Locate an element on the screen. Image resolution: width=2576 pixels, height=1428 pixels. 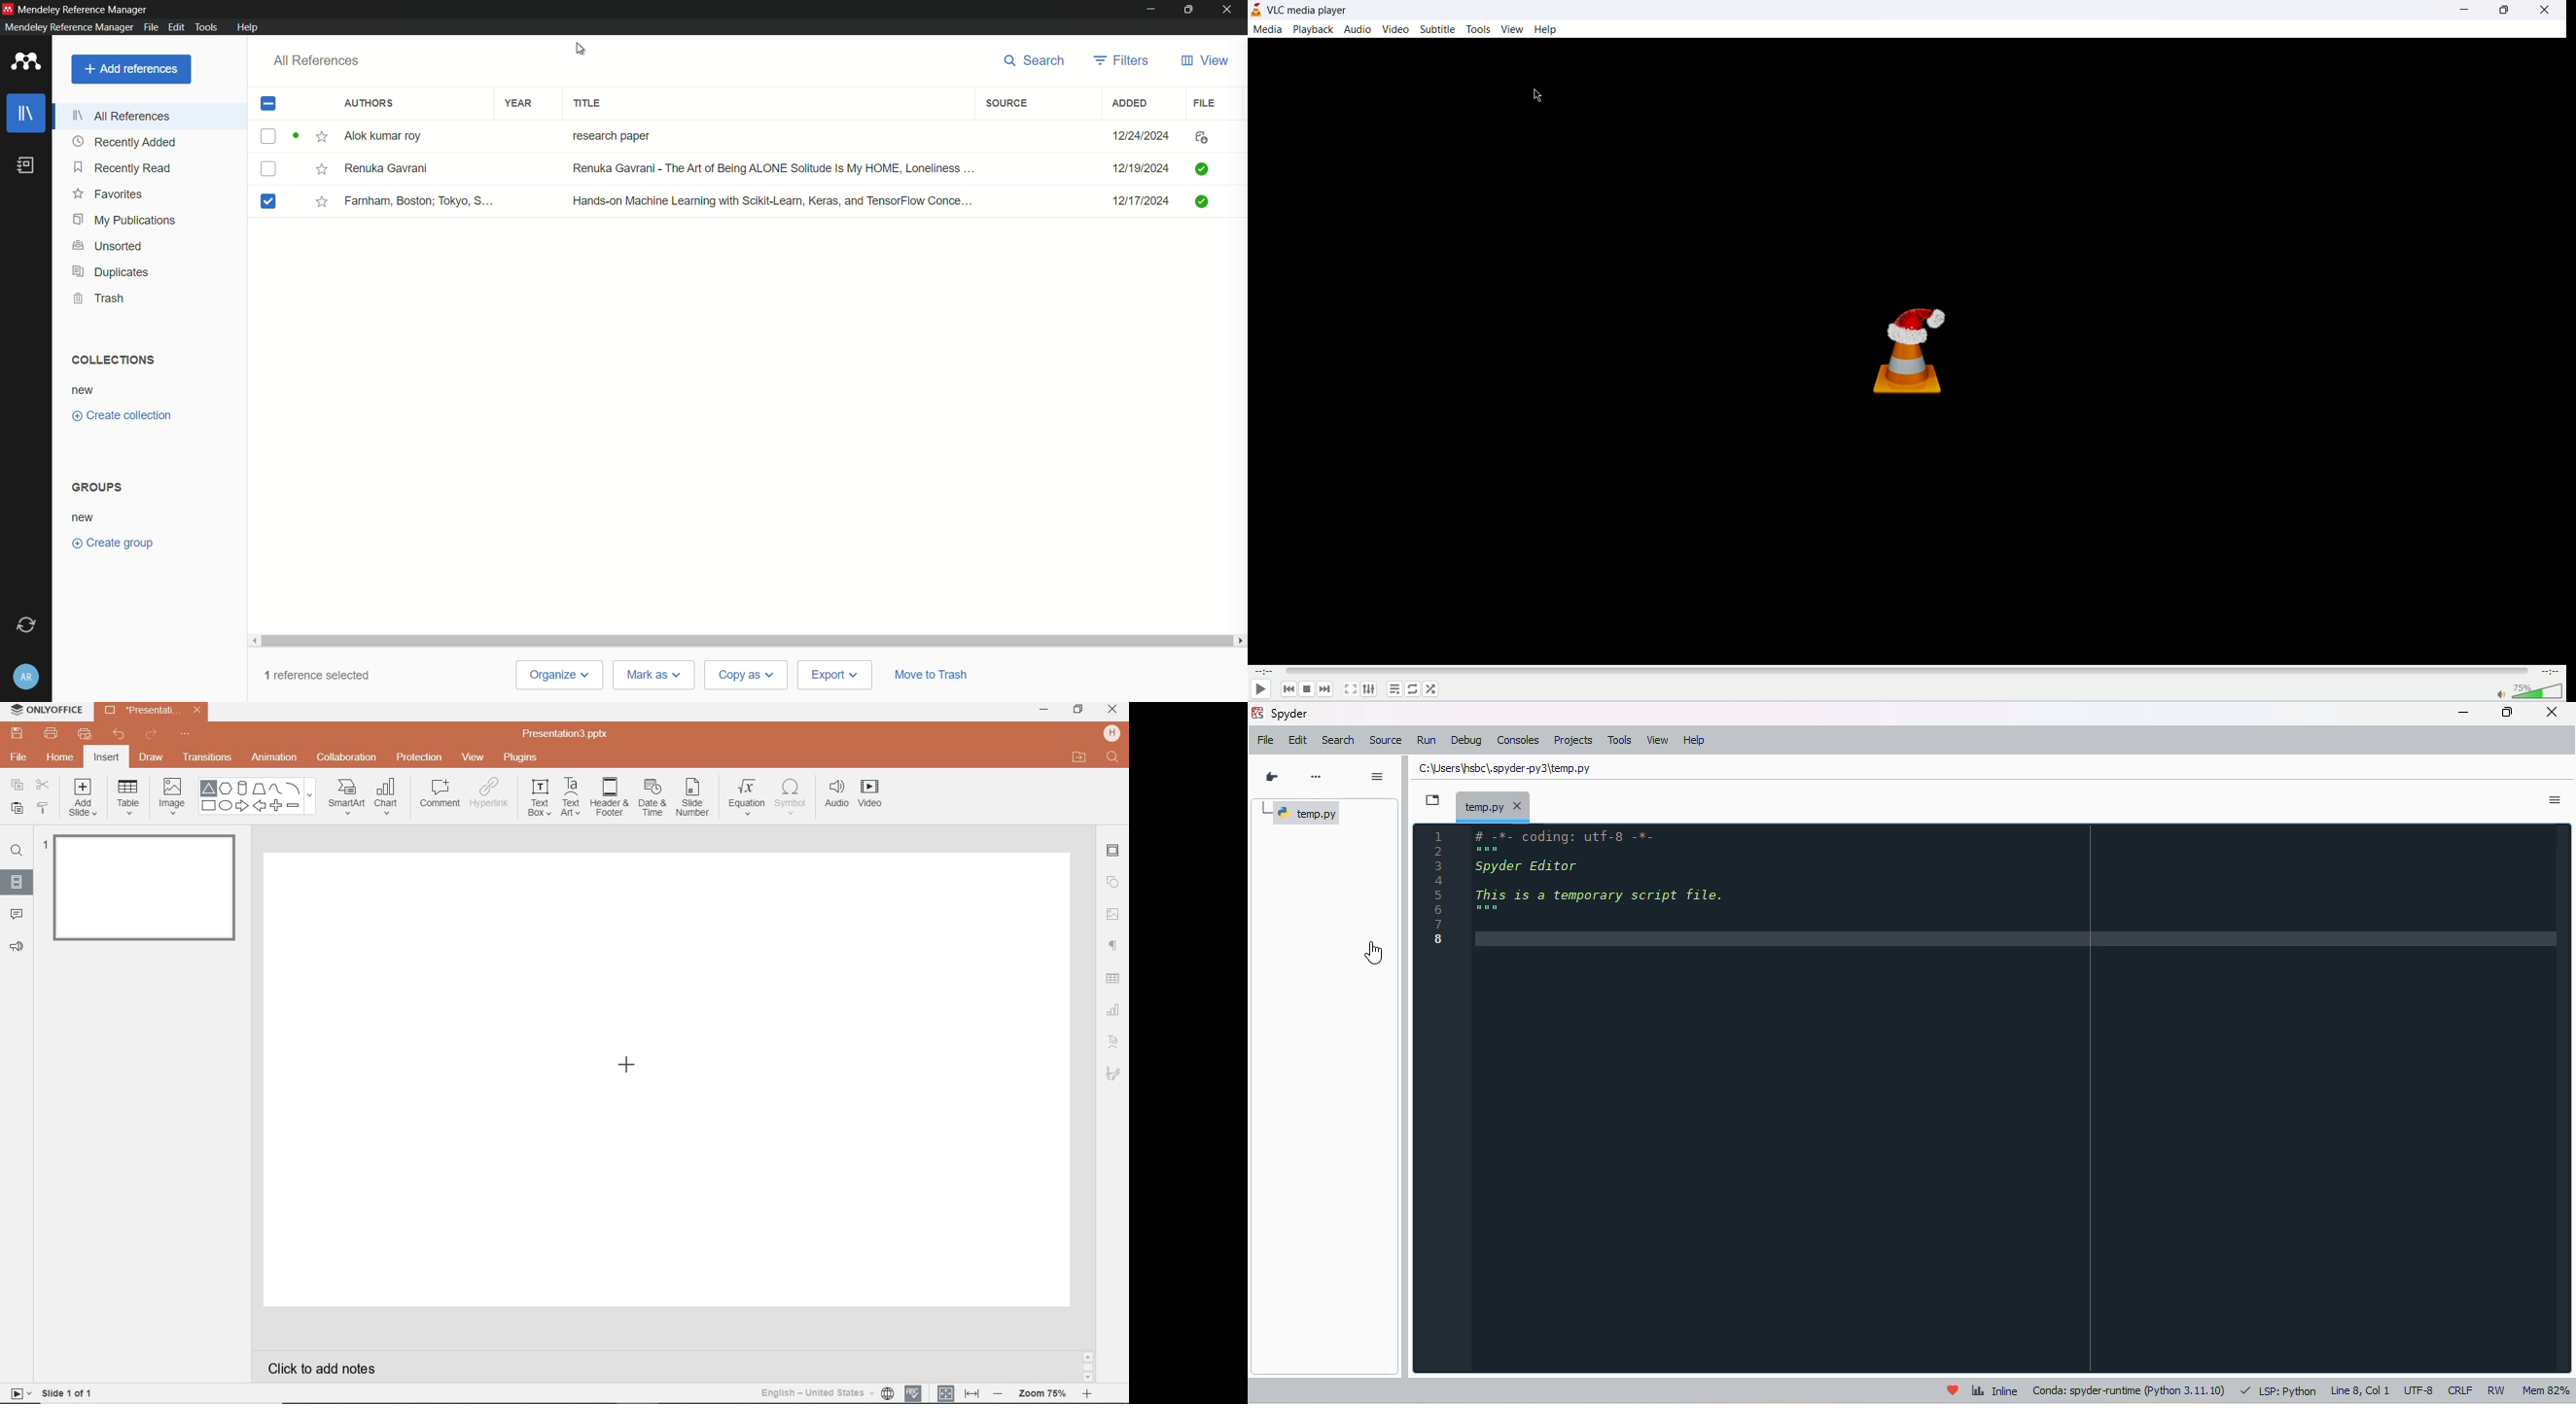
unsorted is located at coordinates (107, 246).